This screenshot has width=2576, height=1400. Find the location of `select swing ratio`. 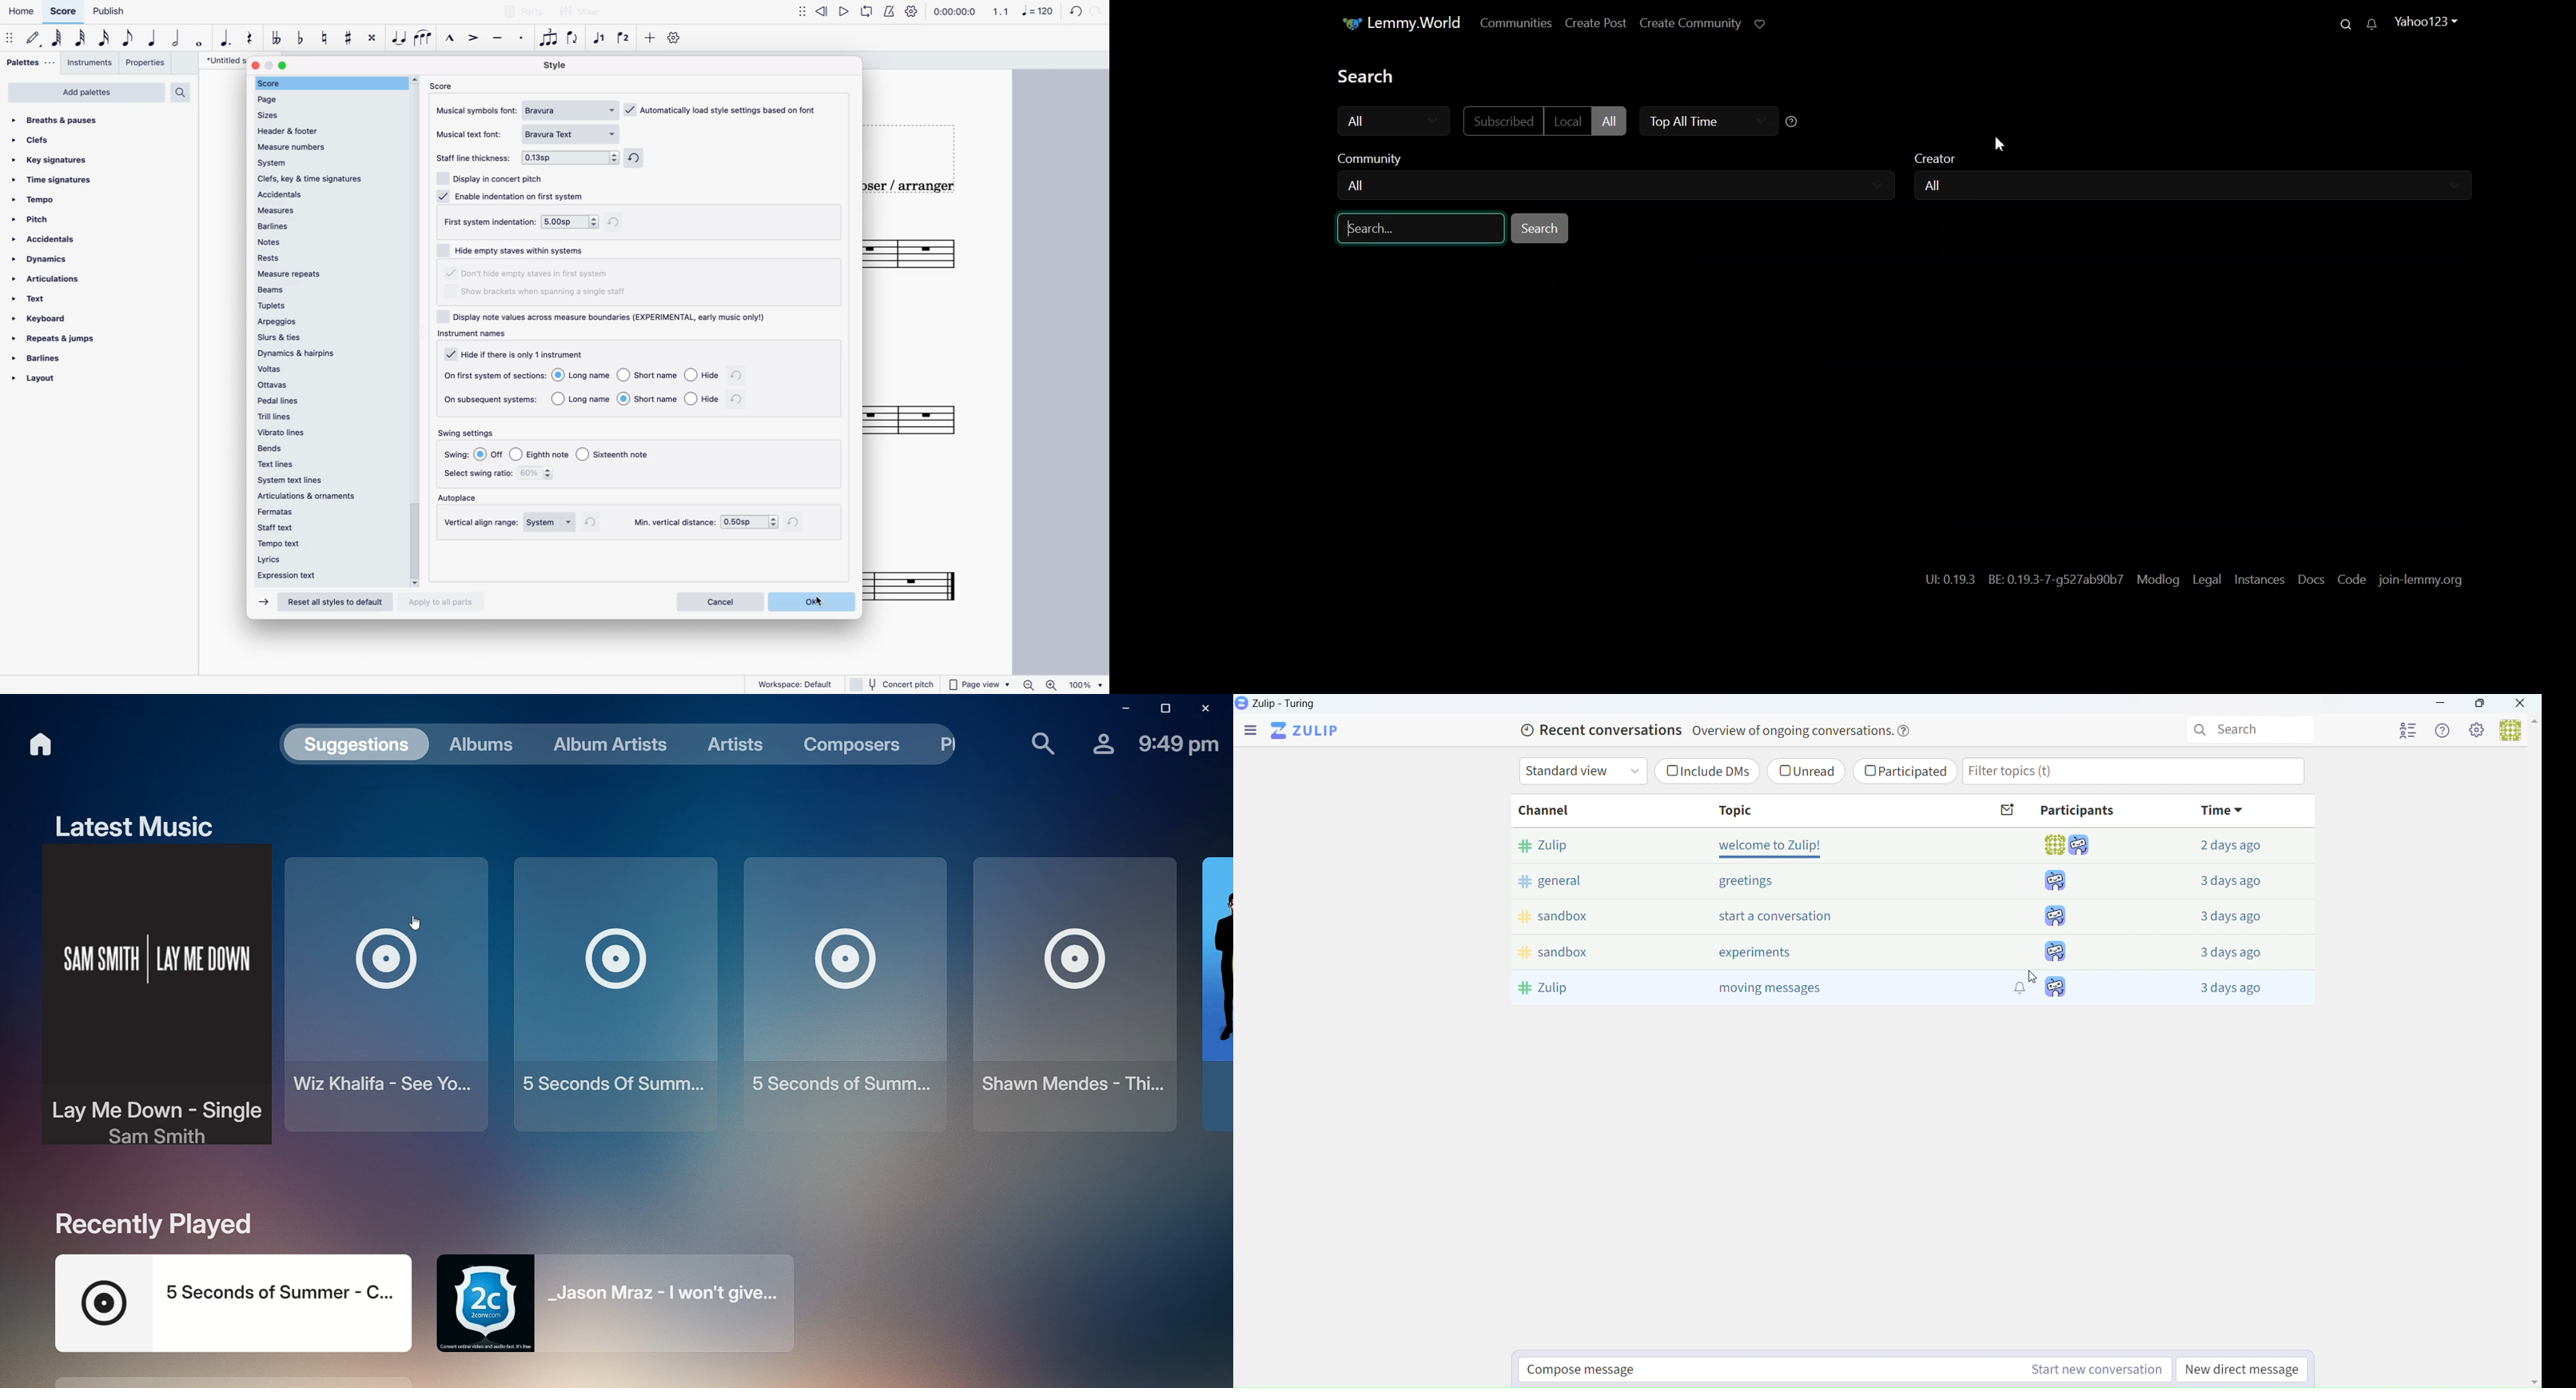

select swing ratio is located at coordinates (477, 473).